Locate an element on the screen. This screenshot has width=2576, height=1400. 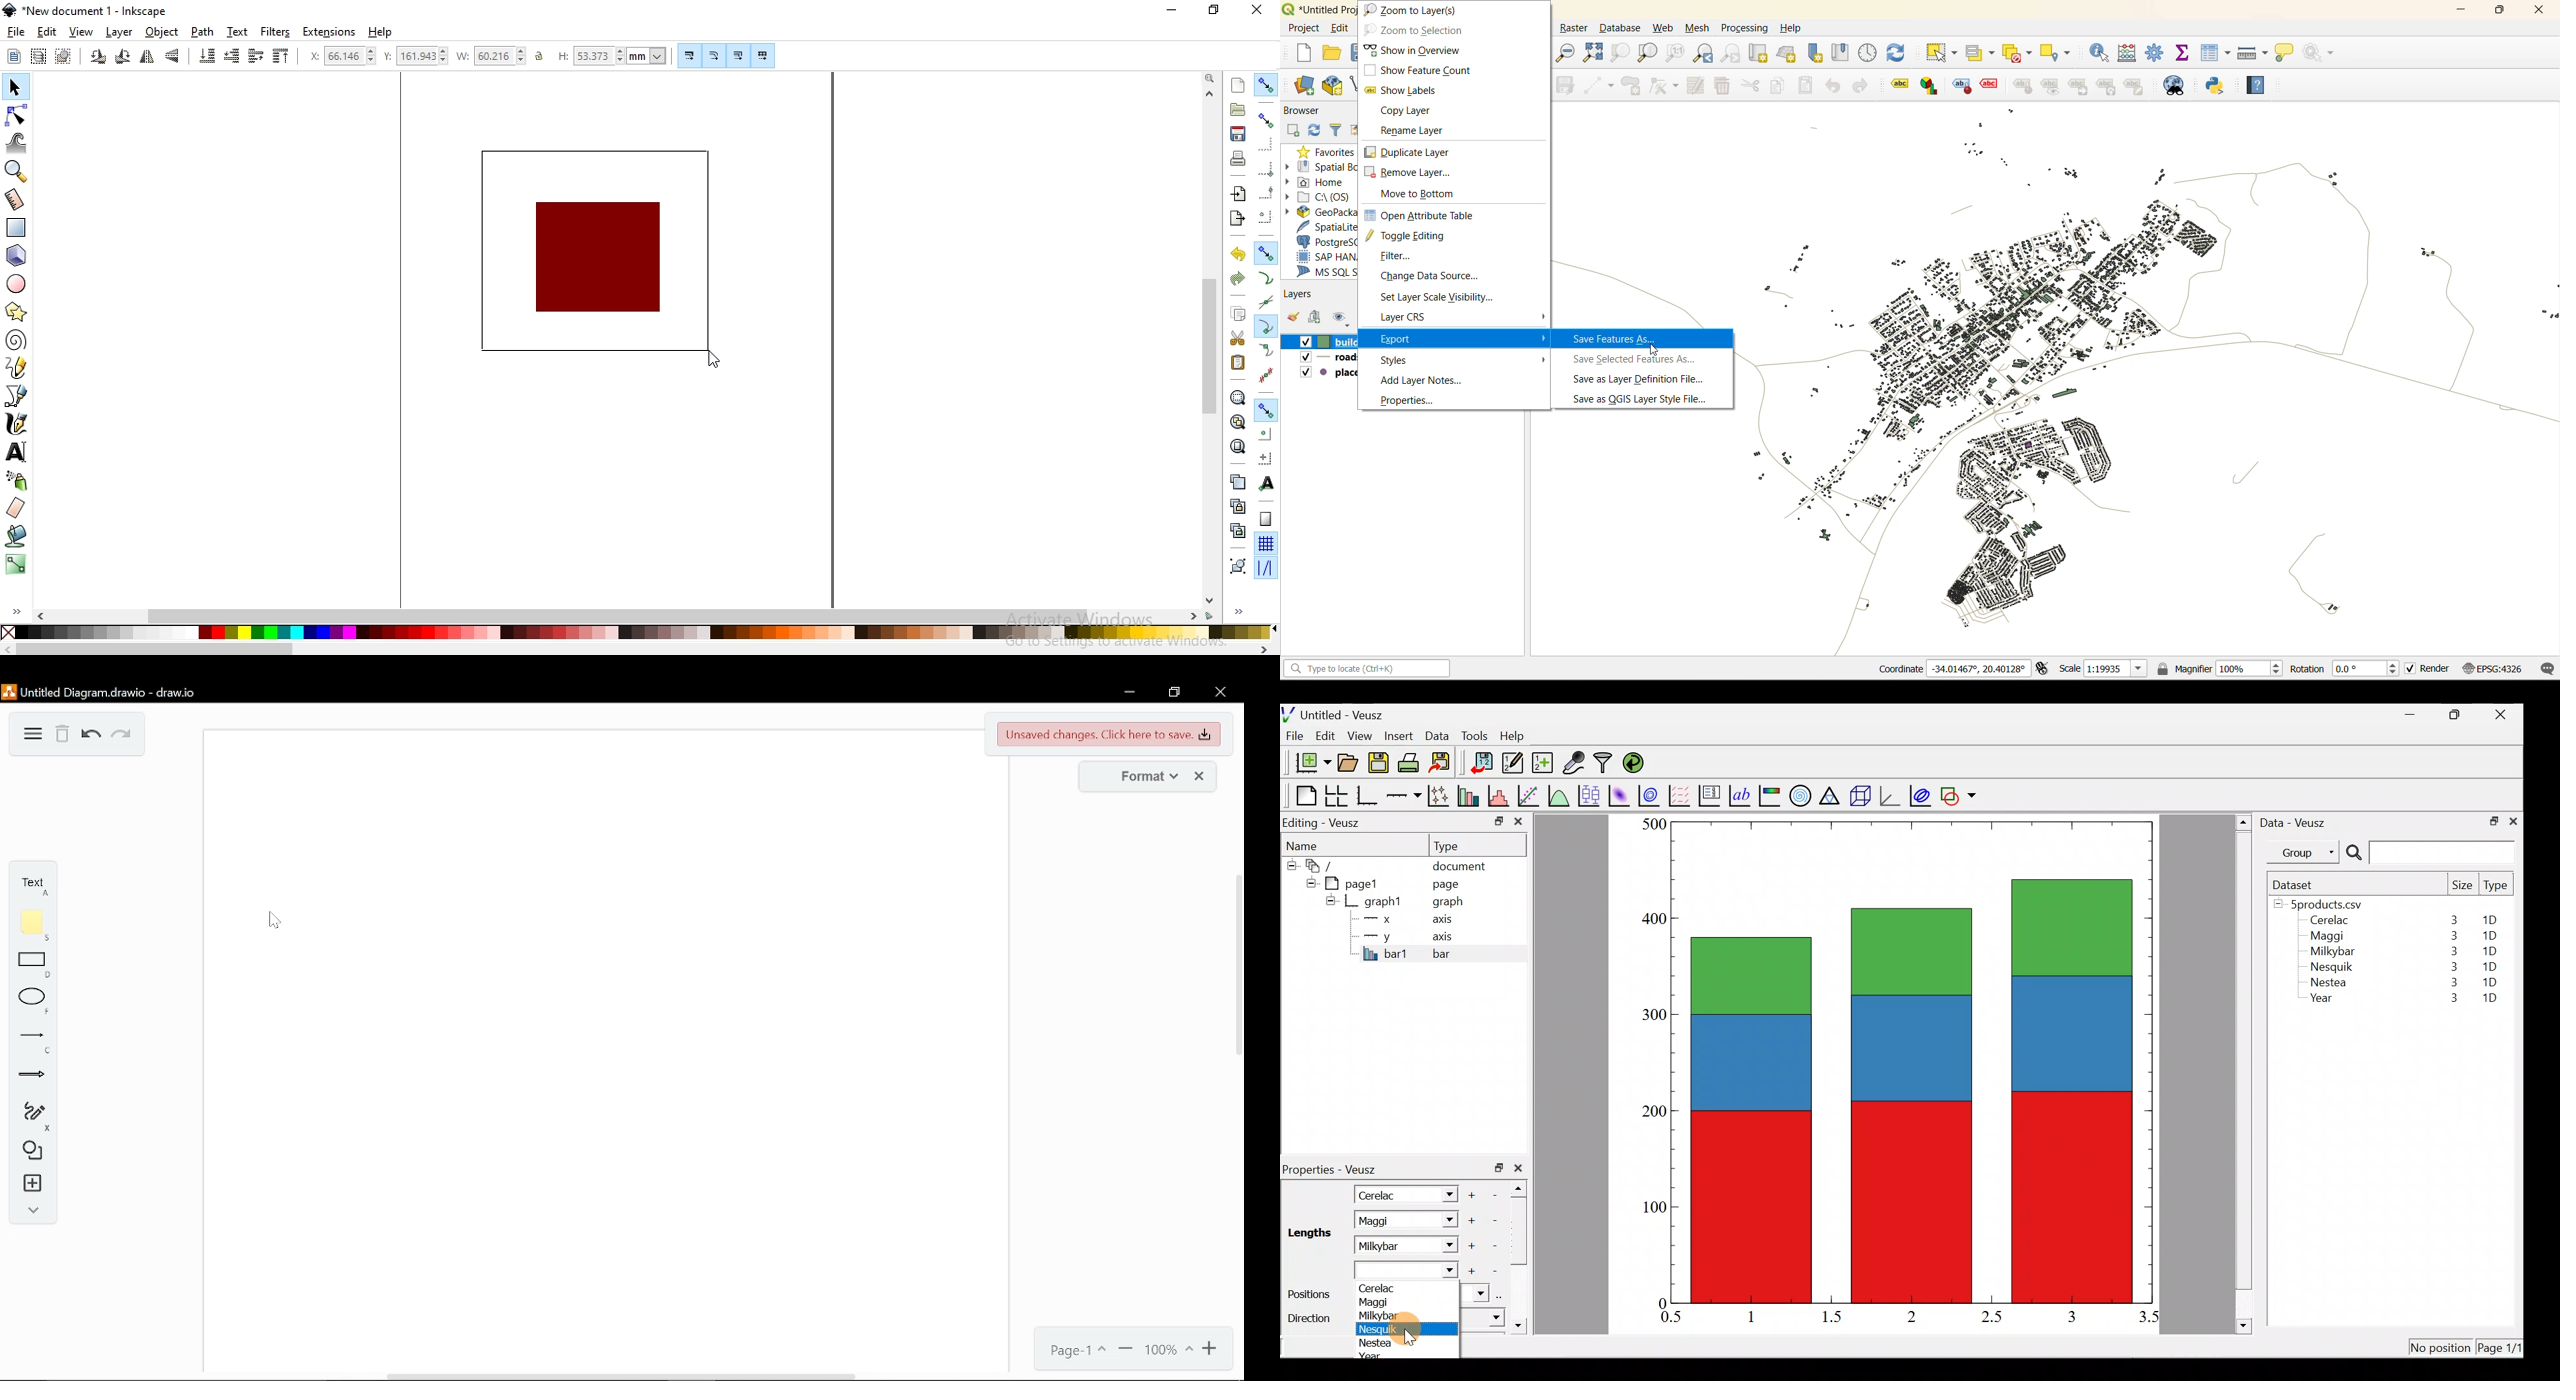
Tools is located at coordinates (1474, 735).